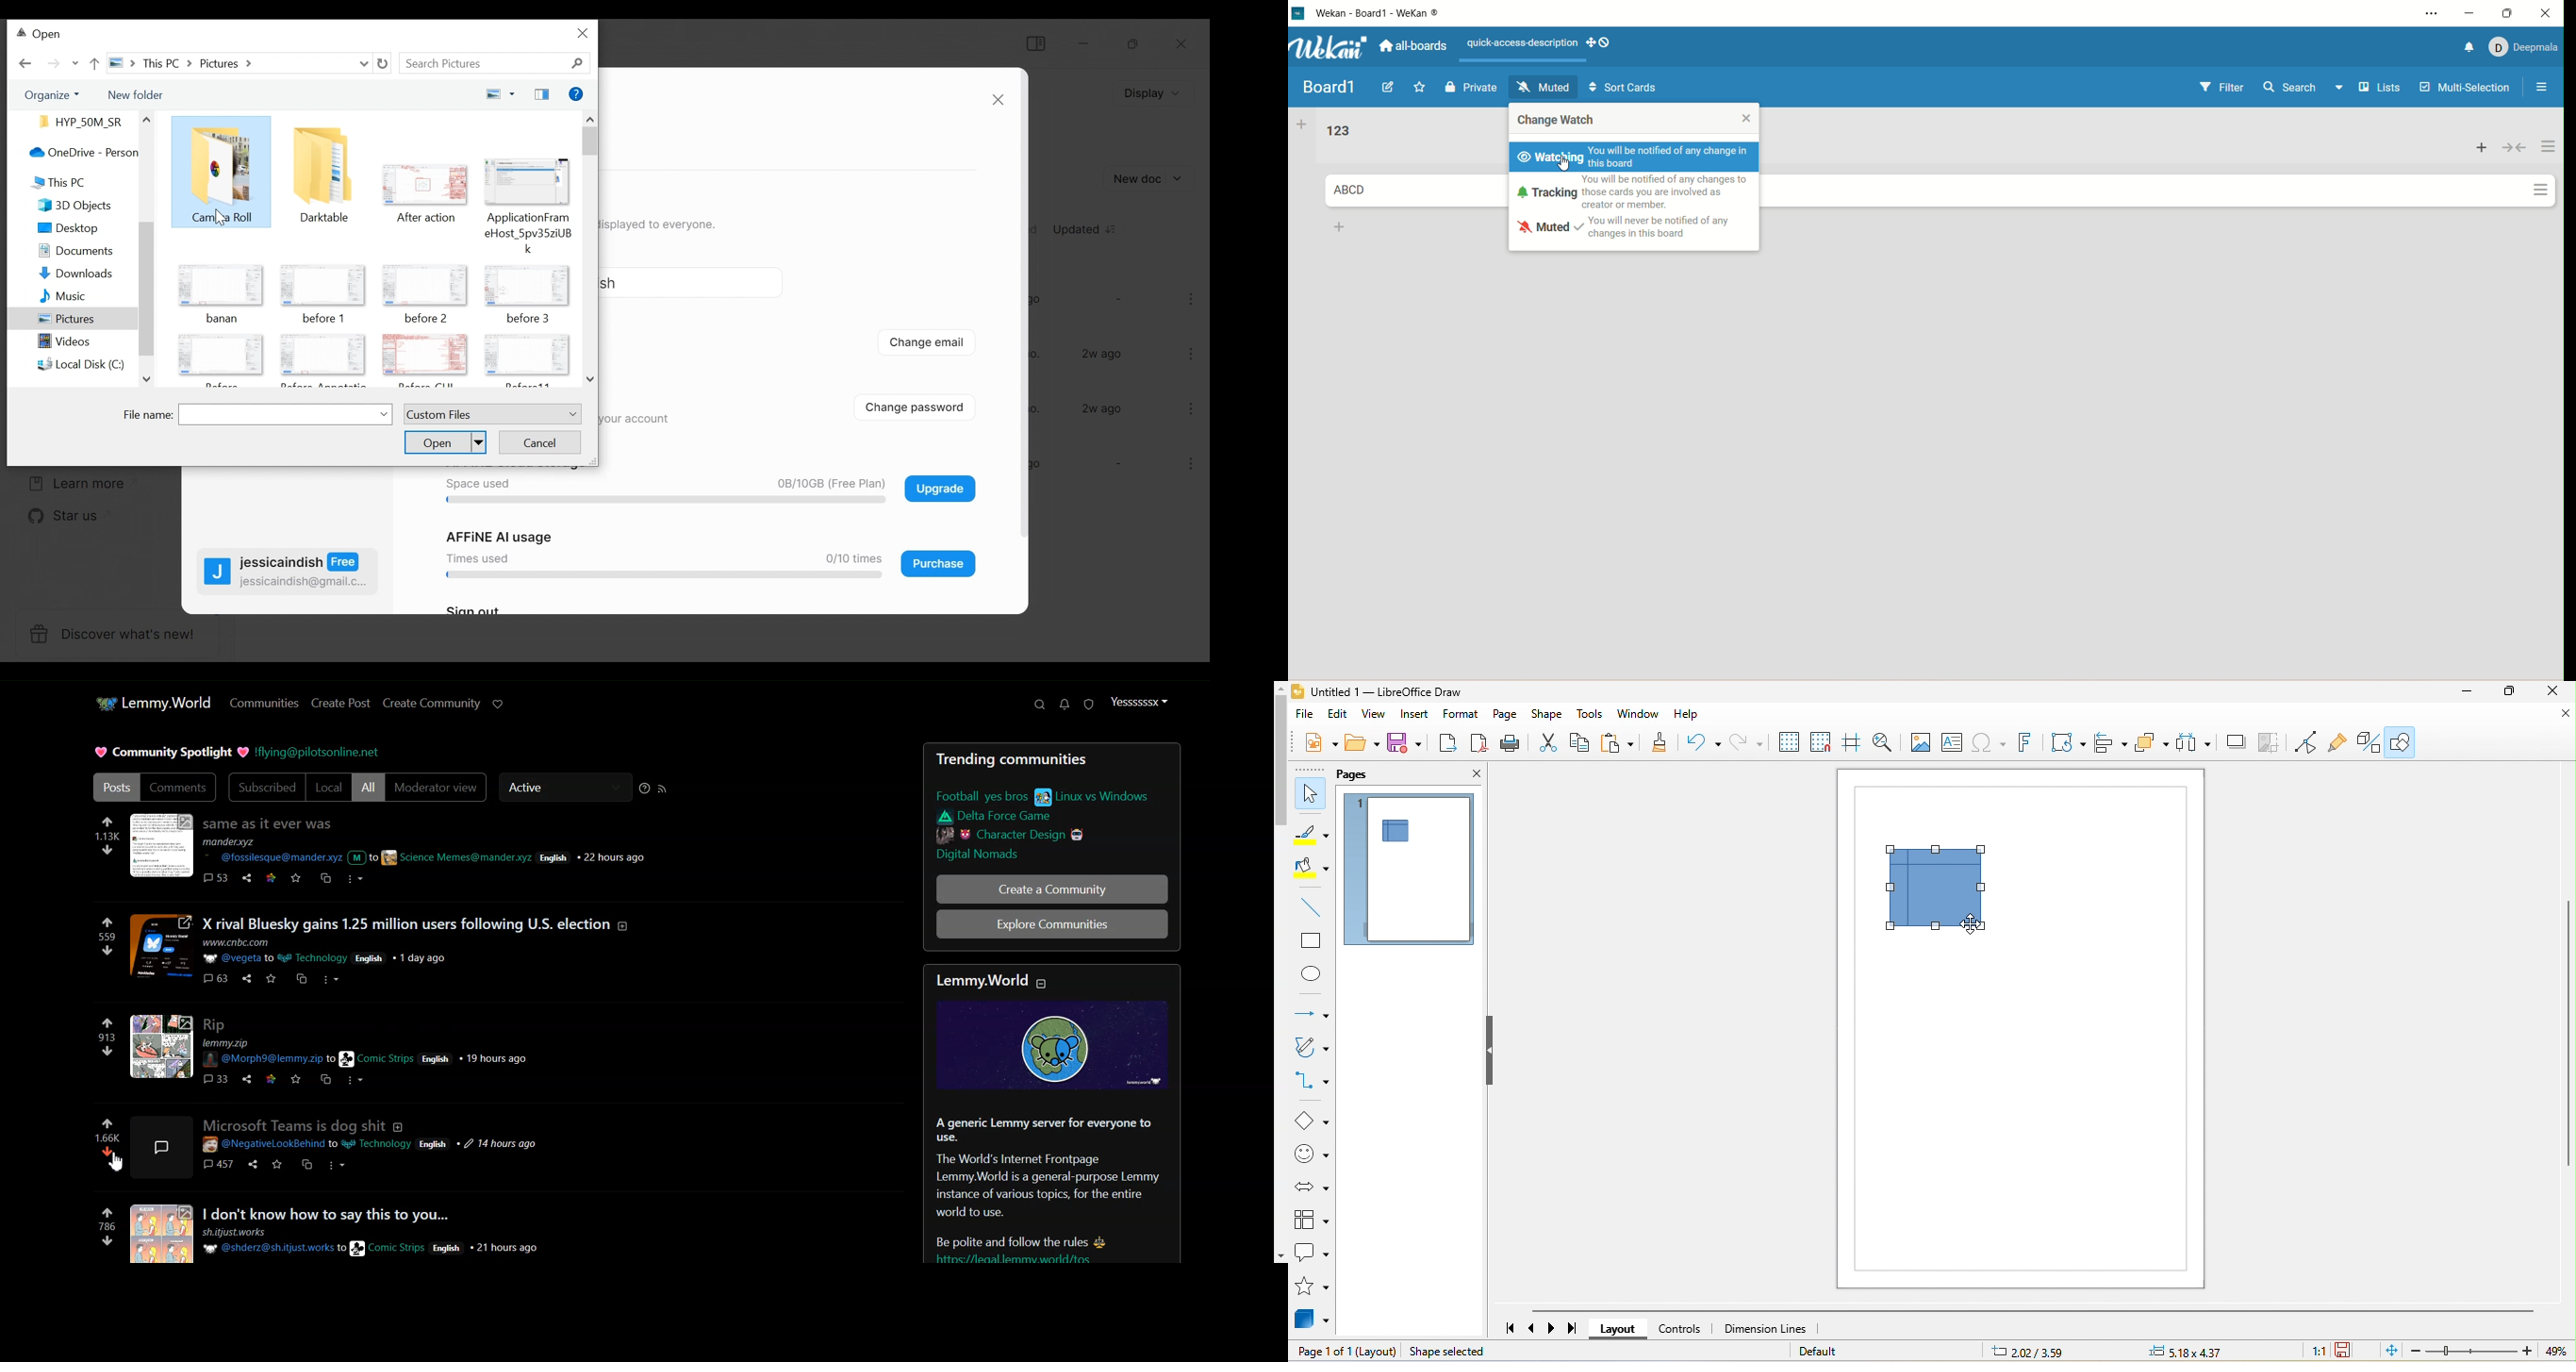  I want to click on 5.18 x 4.37, so click(2203, 1351).